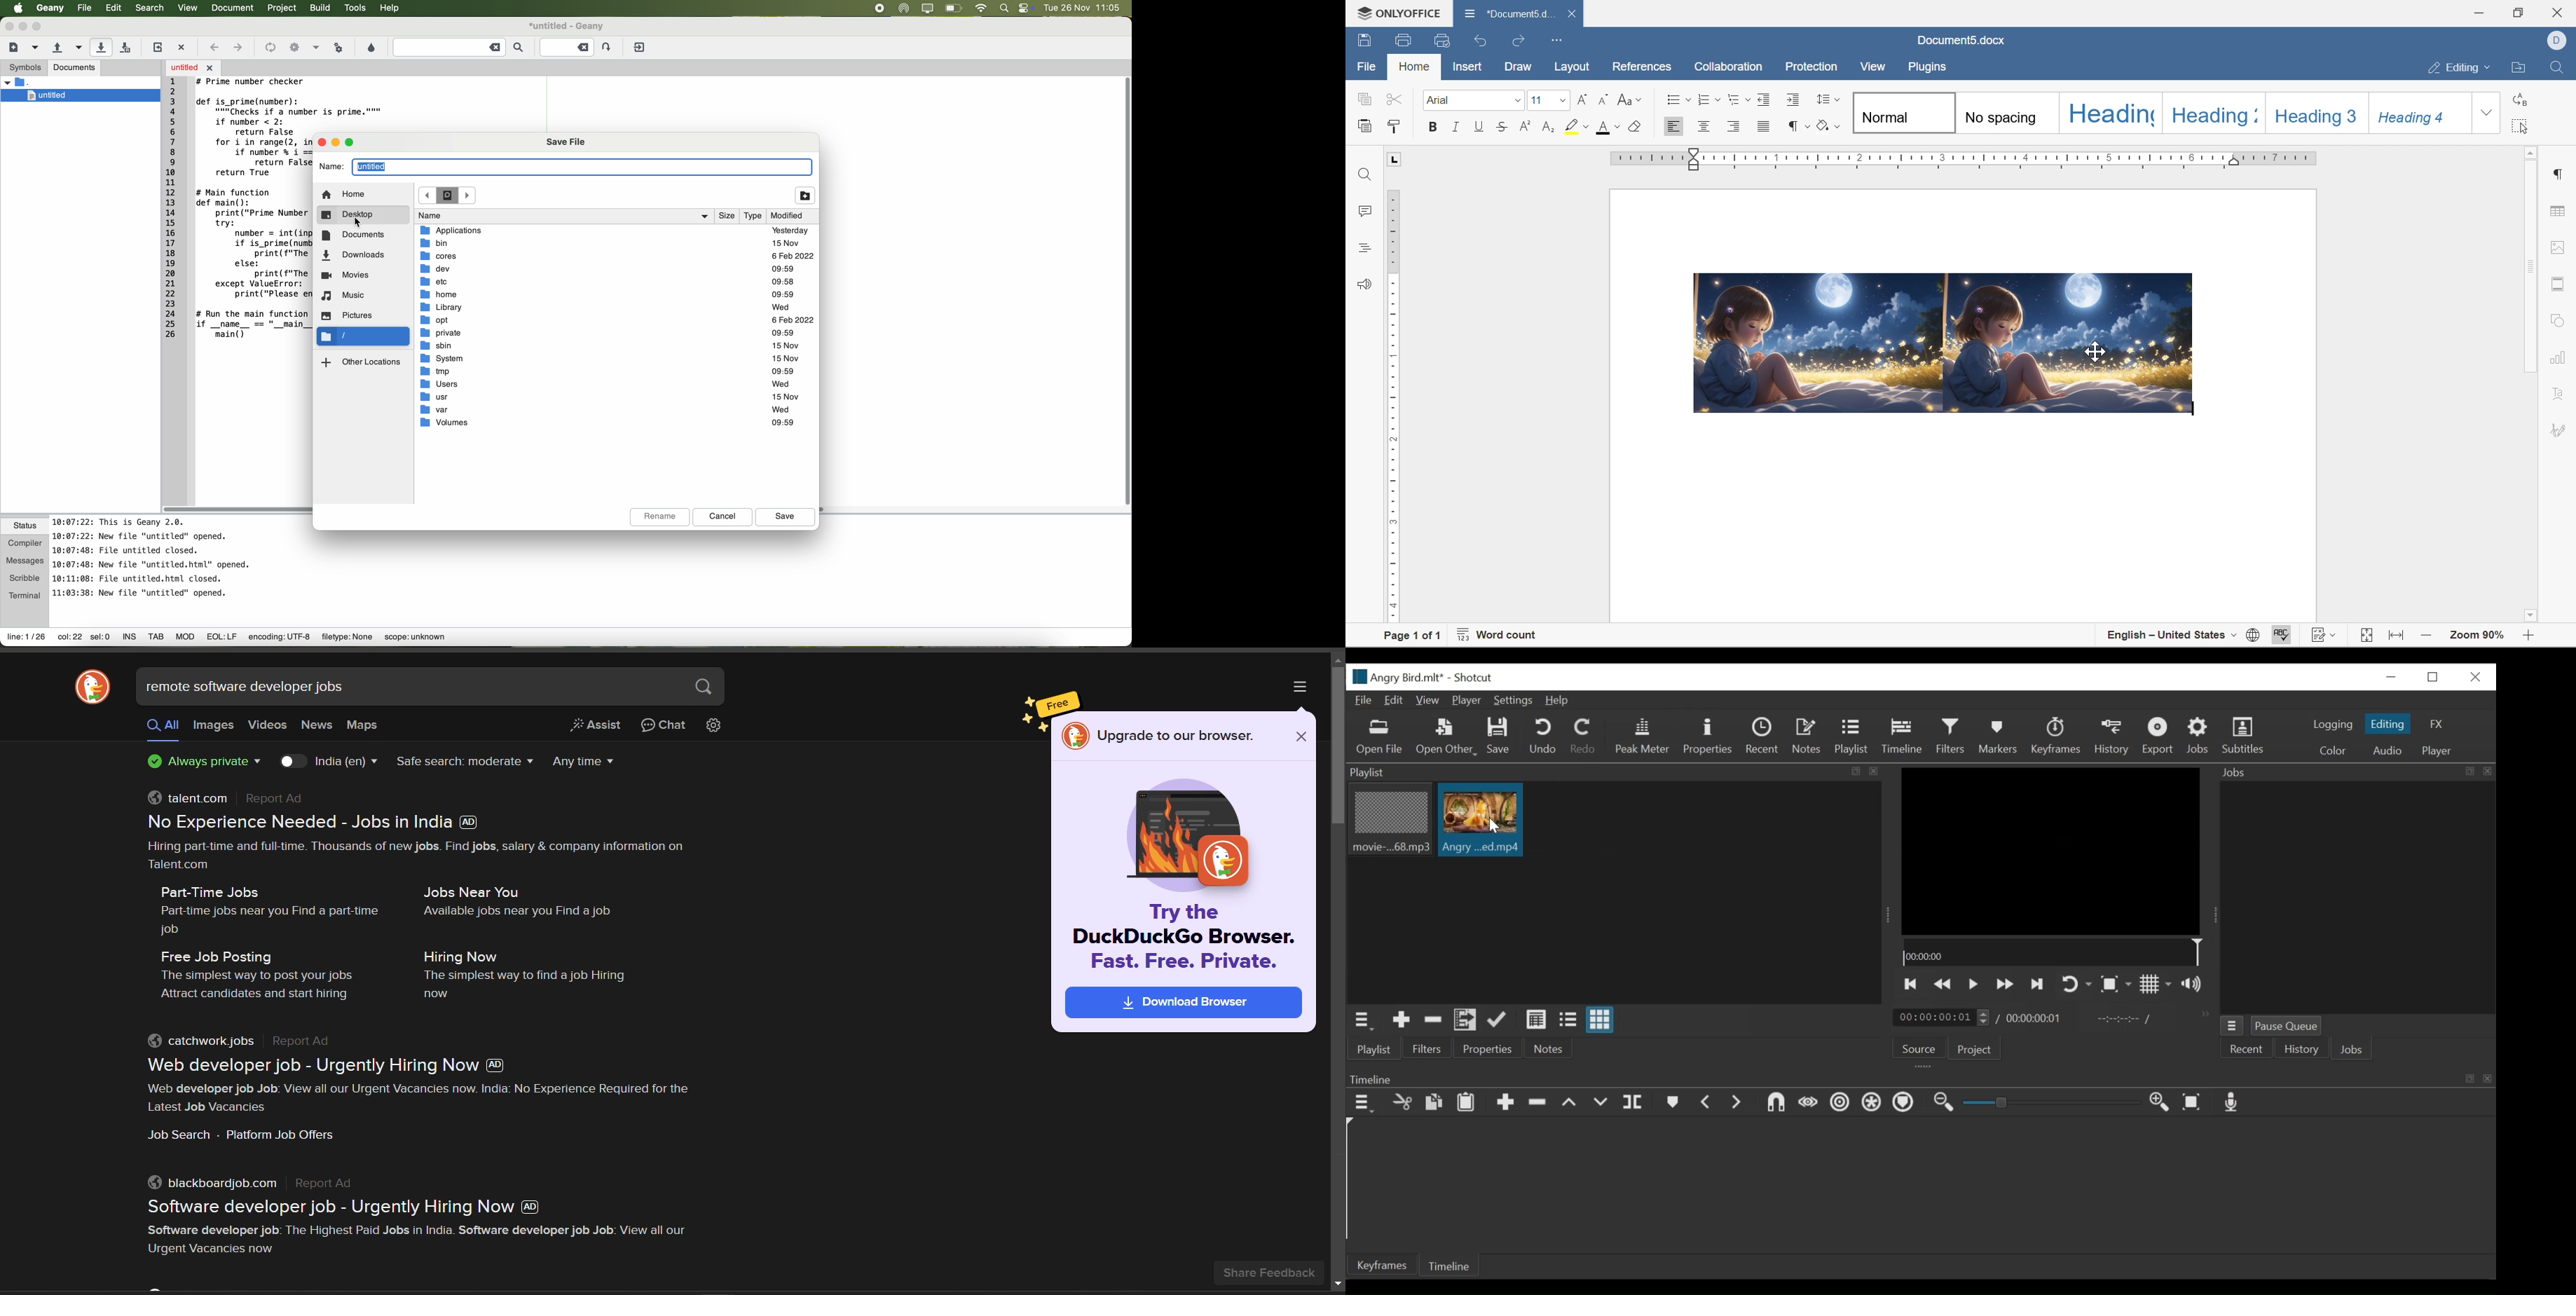  I want to click on Notes, so click(1808, 736).